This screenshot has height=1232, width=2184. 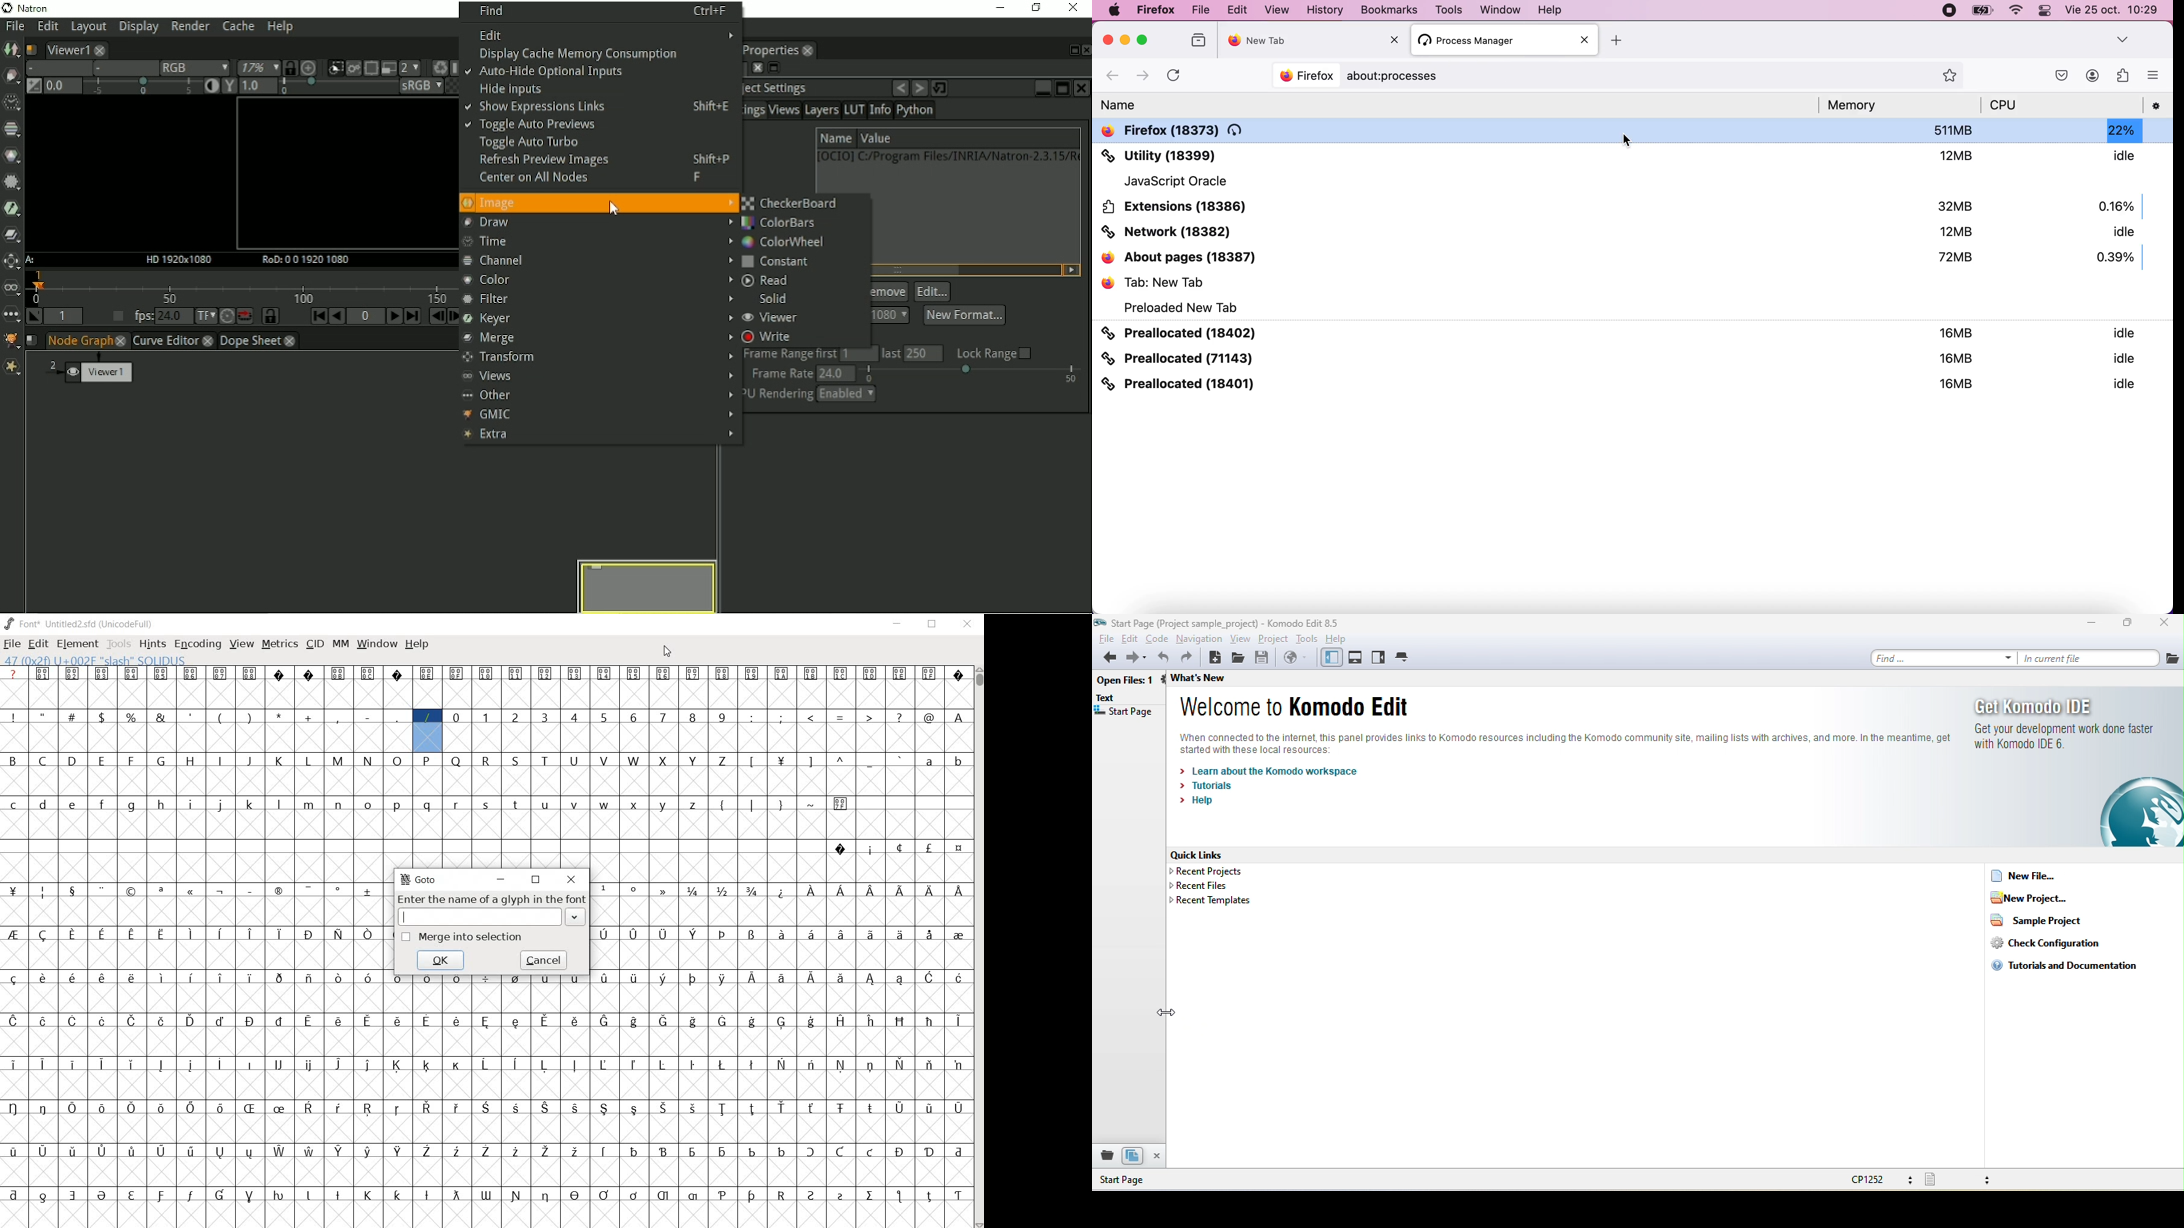 I want to click on glyph, so click(x=958, y=1109).